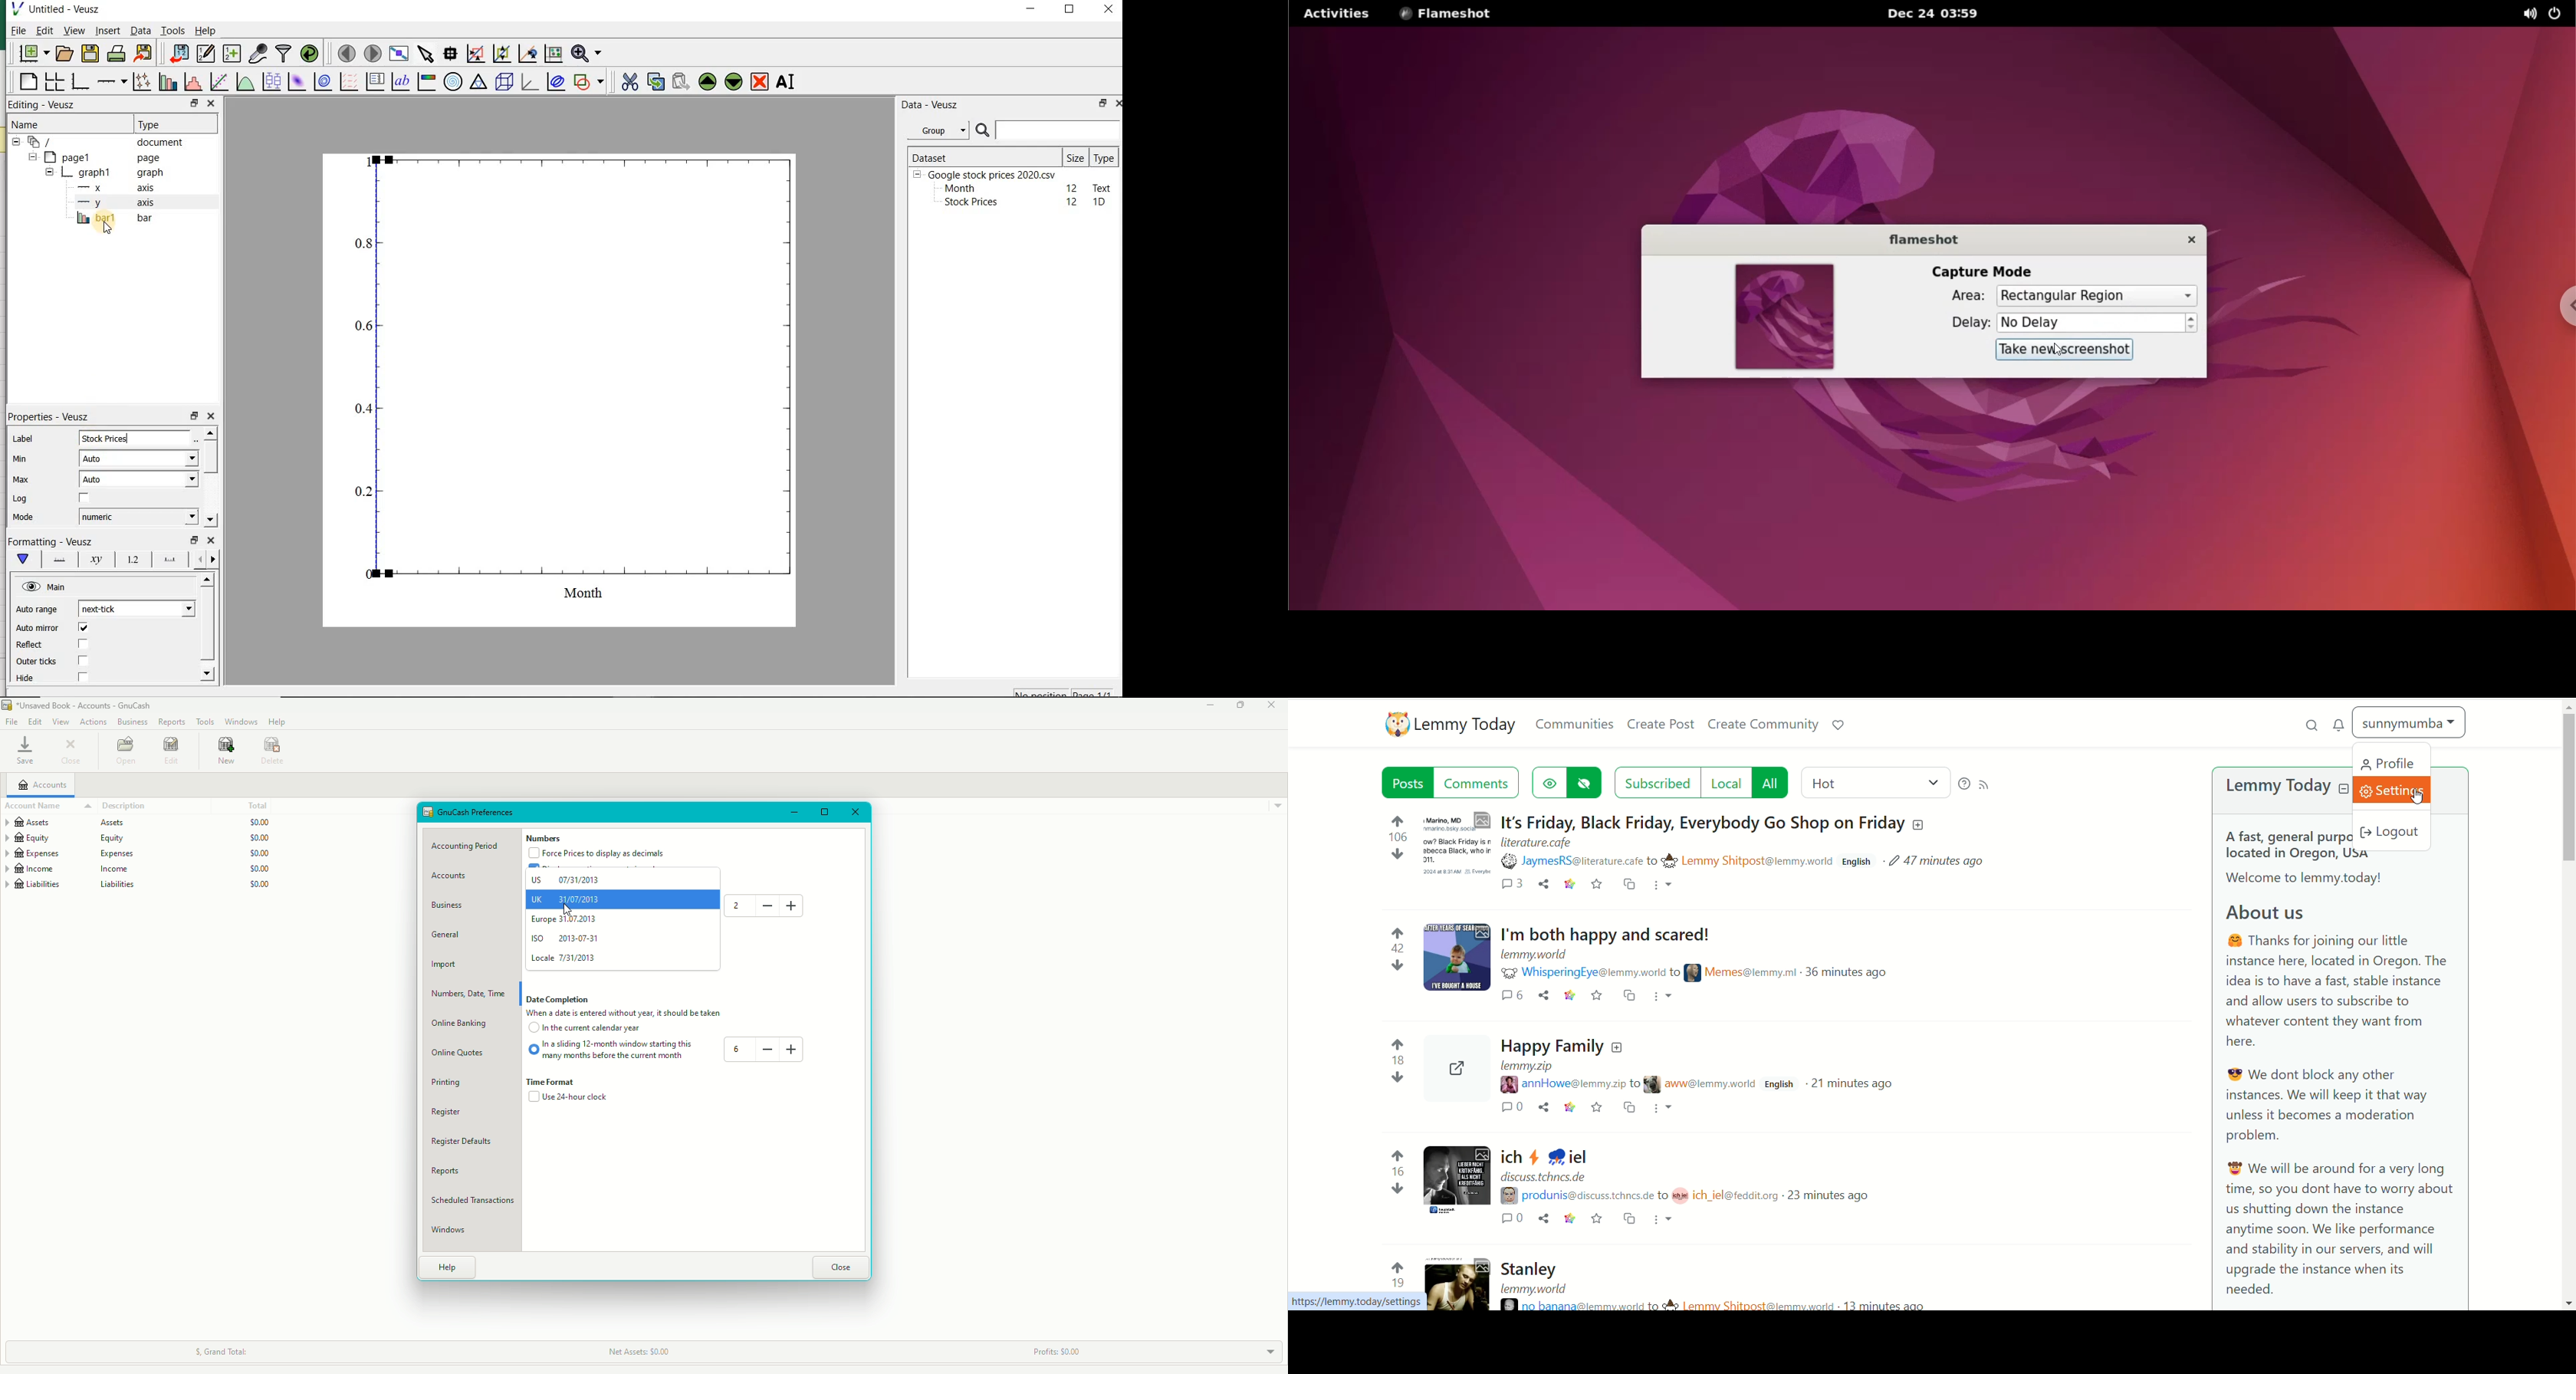 This screenshot has height=1400, width=2576. What do you see at coordinates (796, 812) in the screenshot?
I see `Minimize` at bounding box center [796, 812].